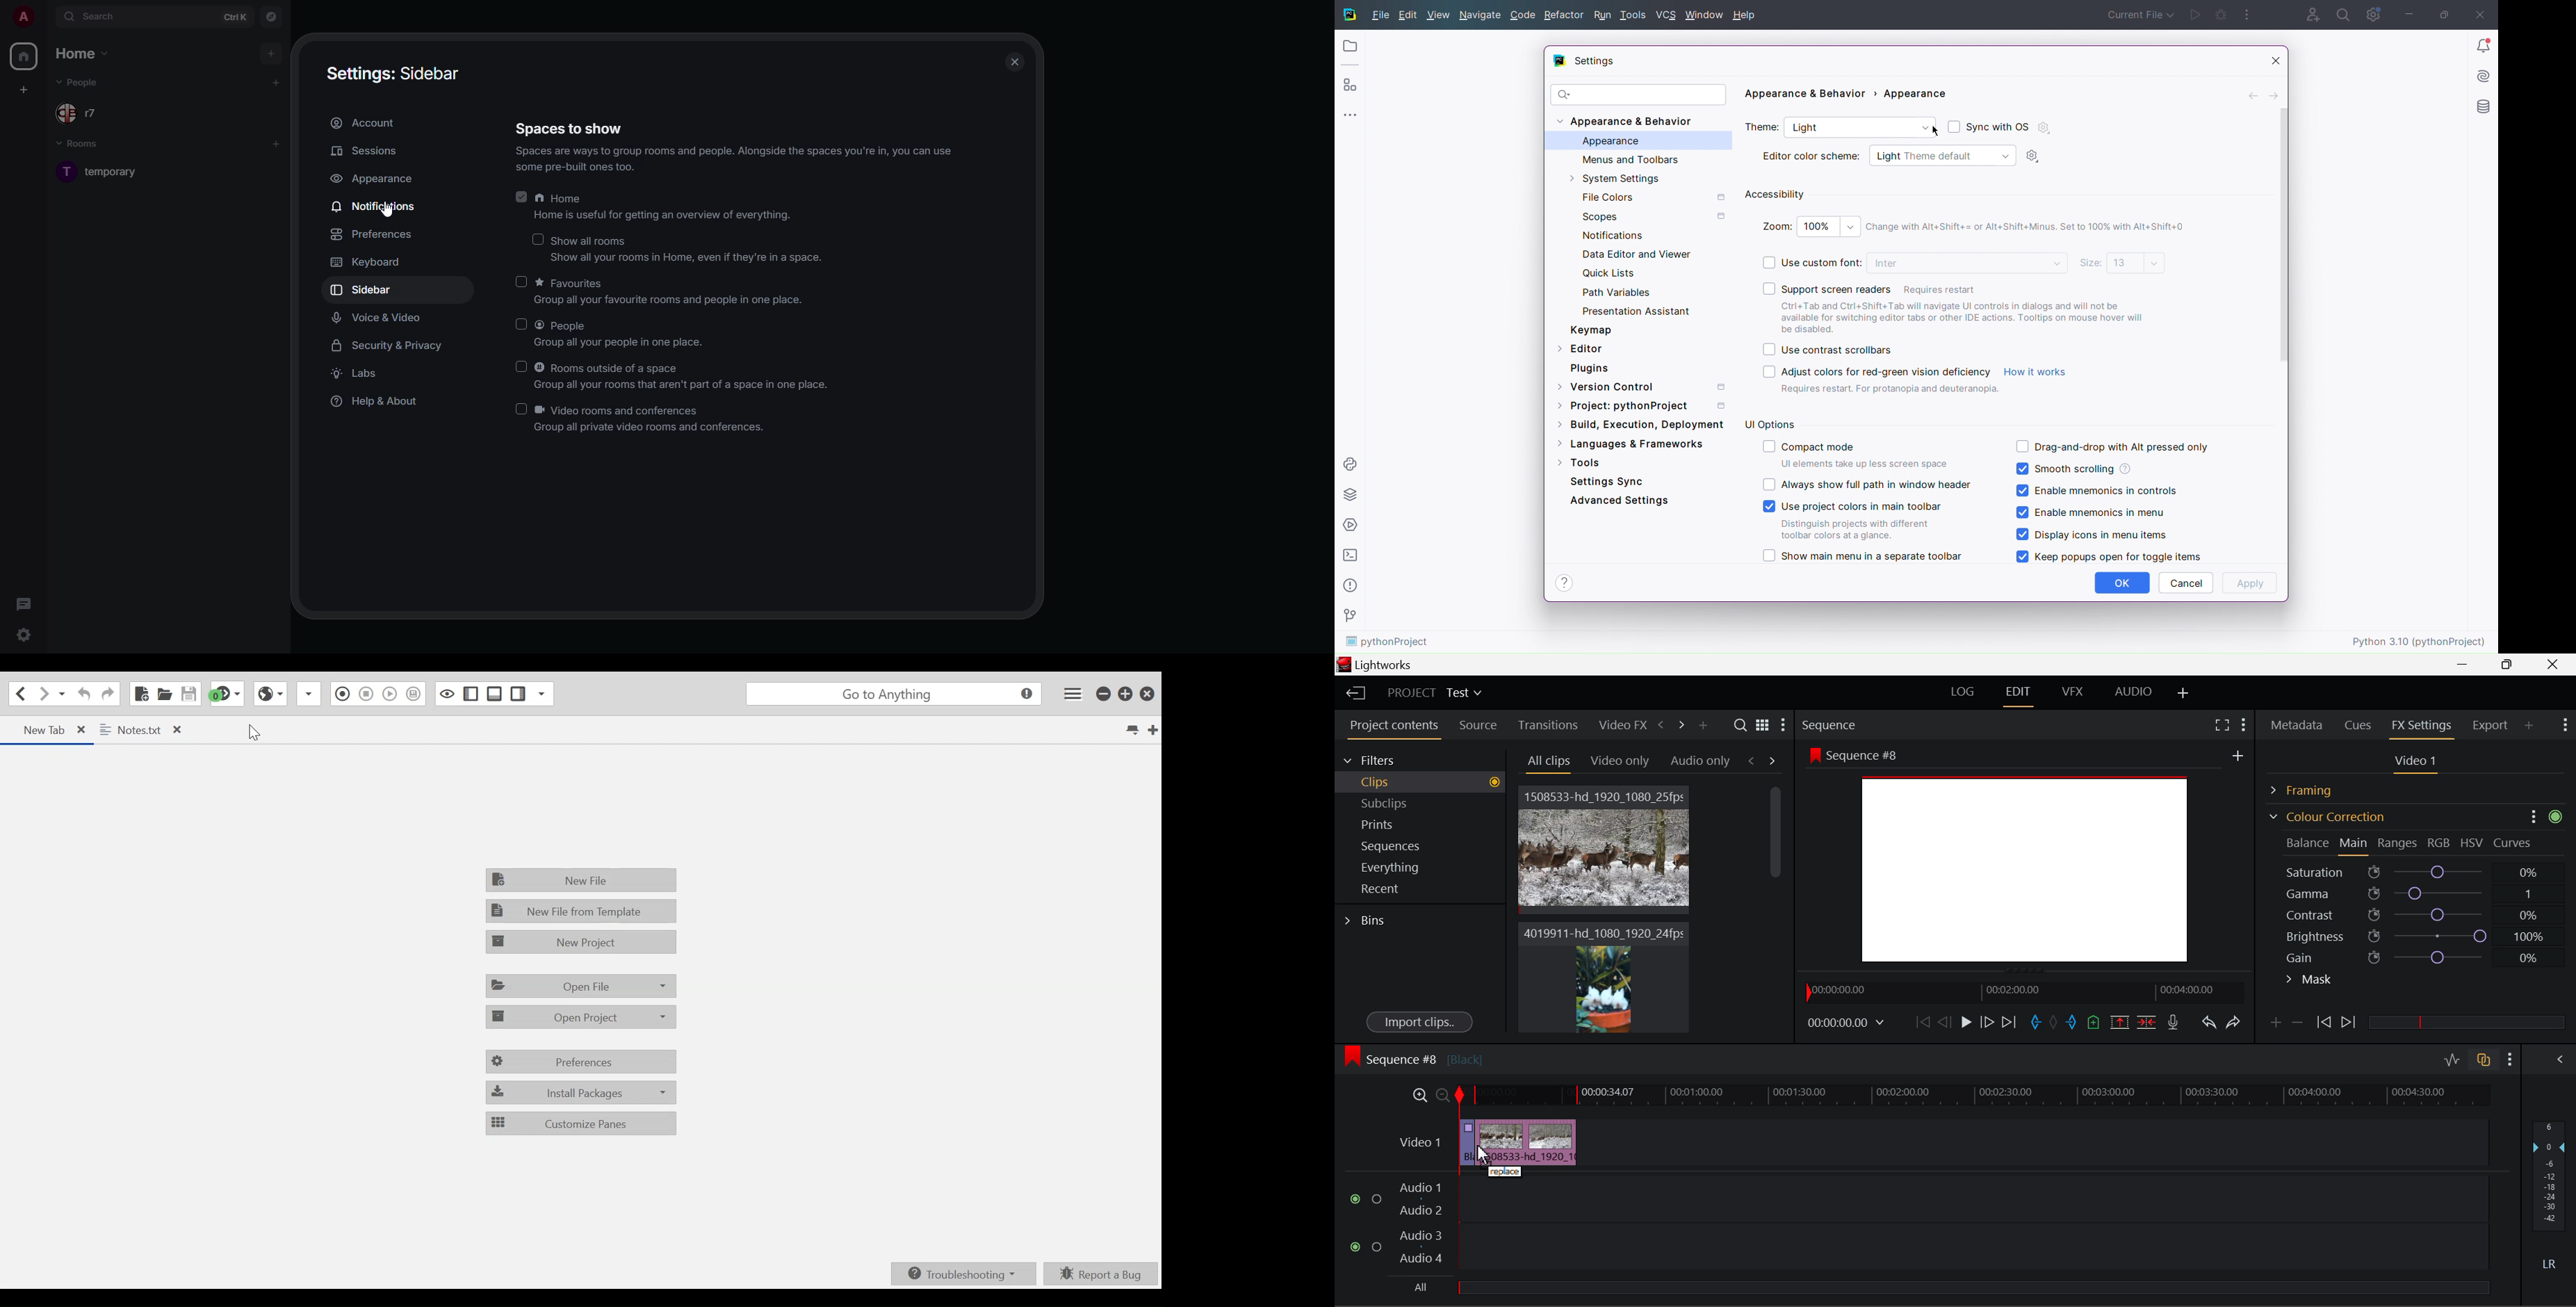  Describe the element at coordinates (2467, 664) in the screenshot. I see `Restore Down` at that location.